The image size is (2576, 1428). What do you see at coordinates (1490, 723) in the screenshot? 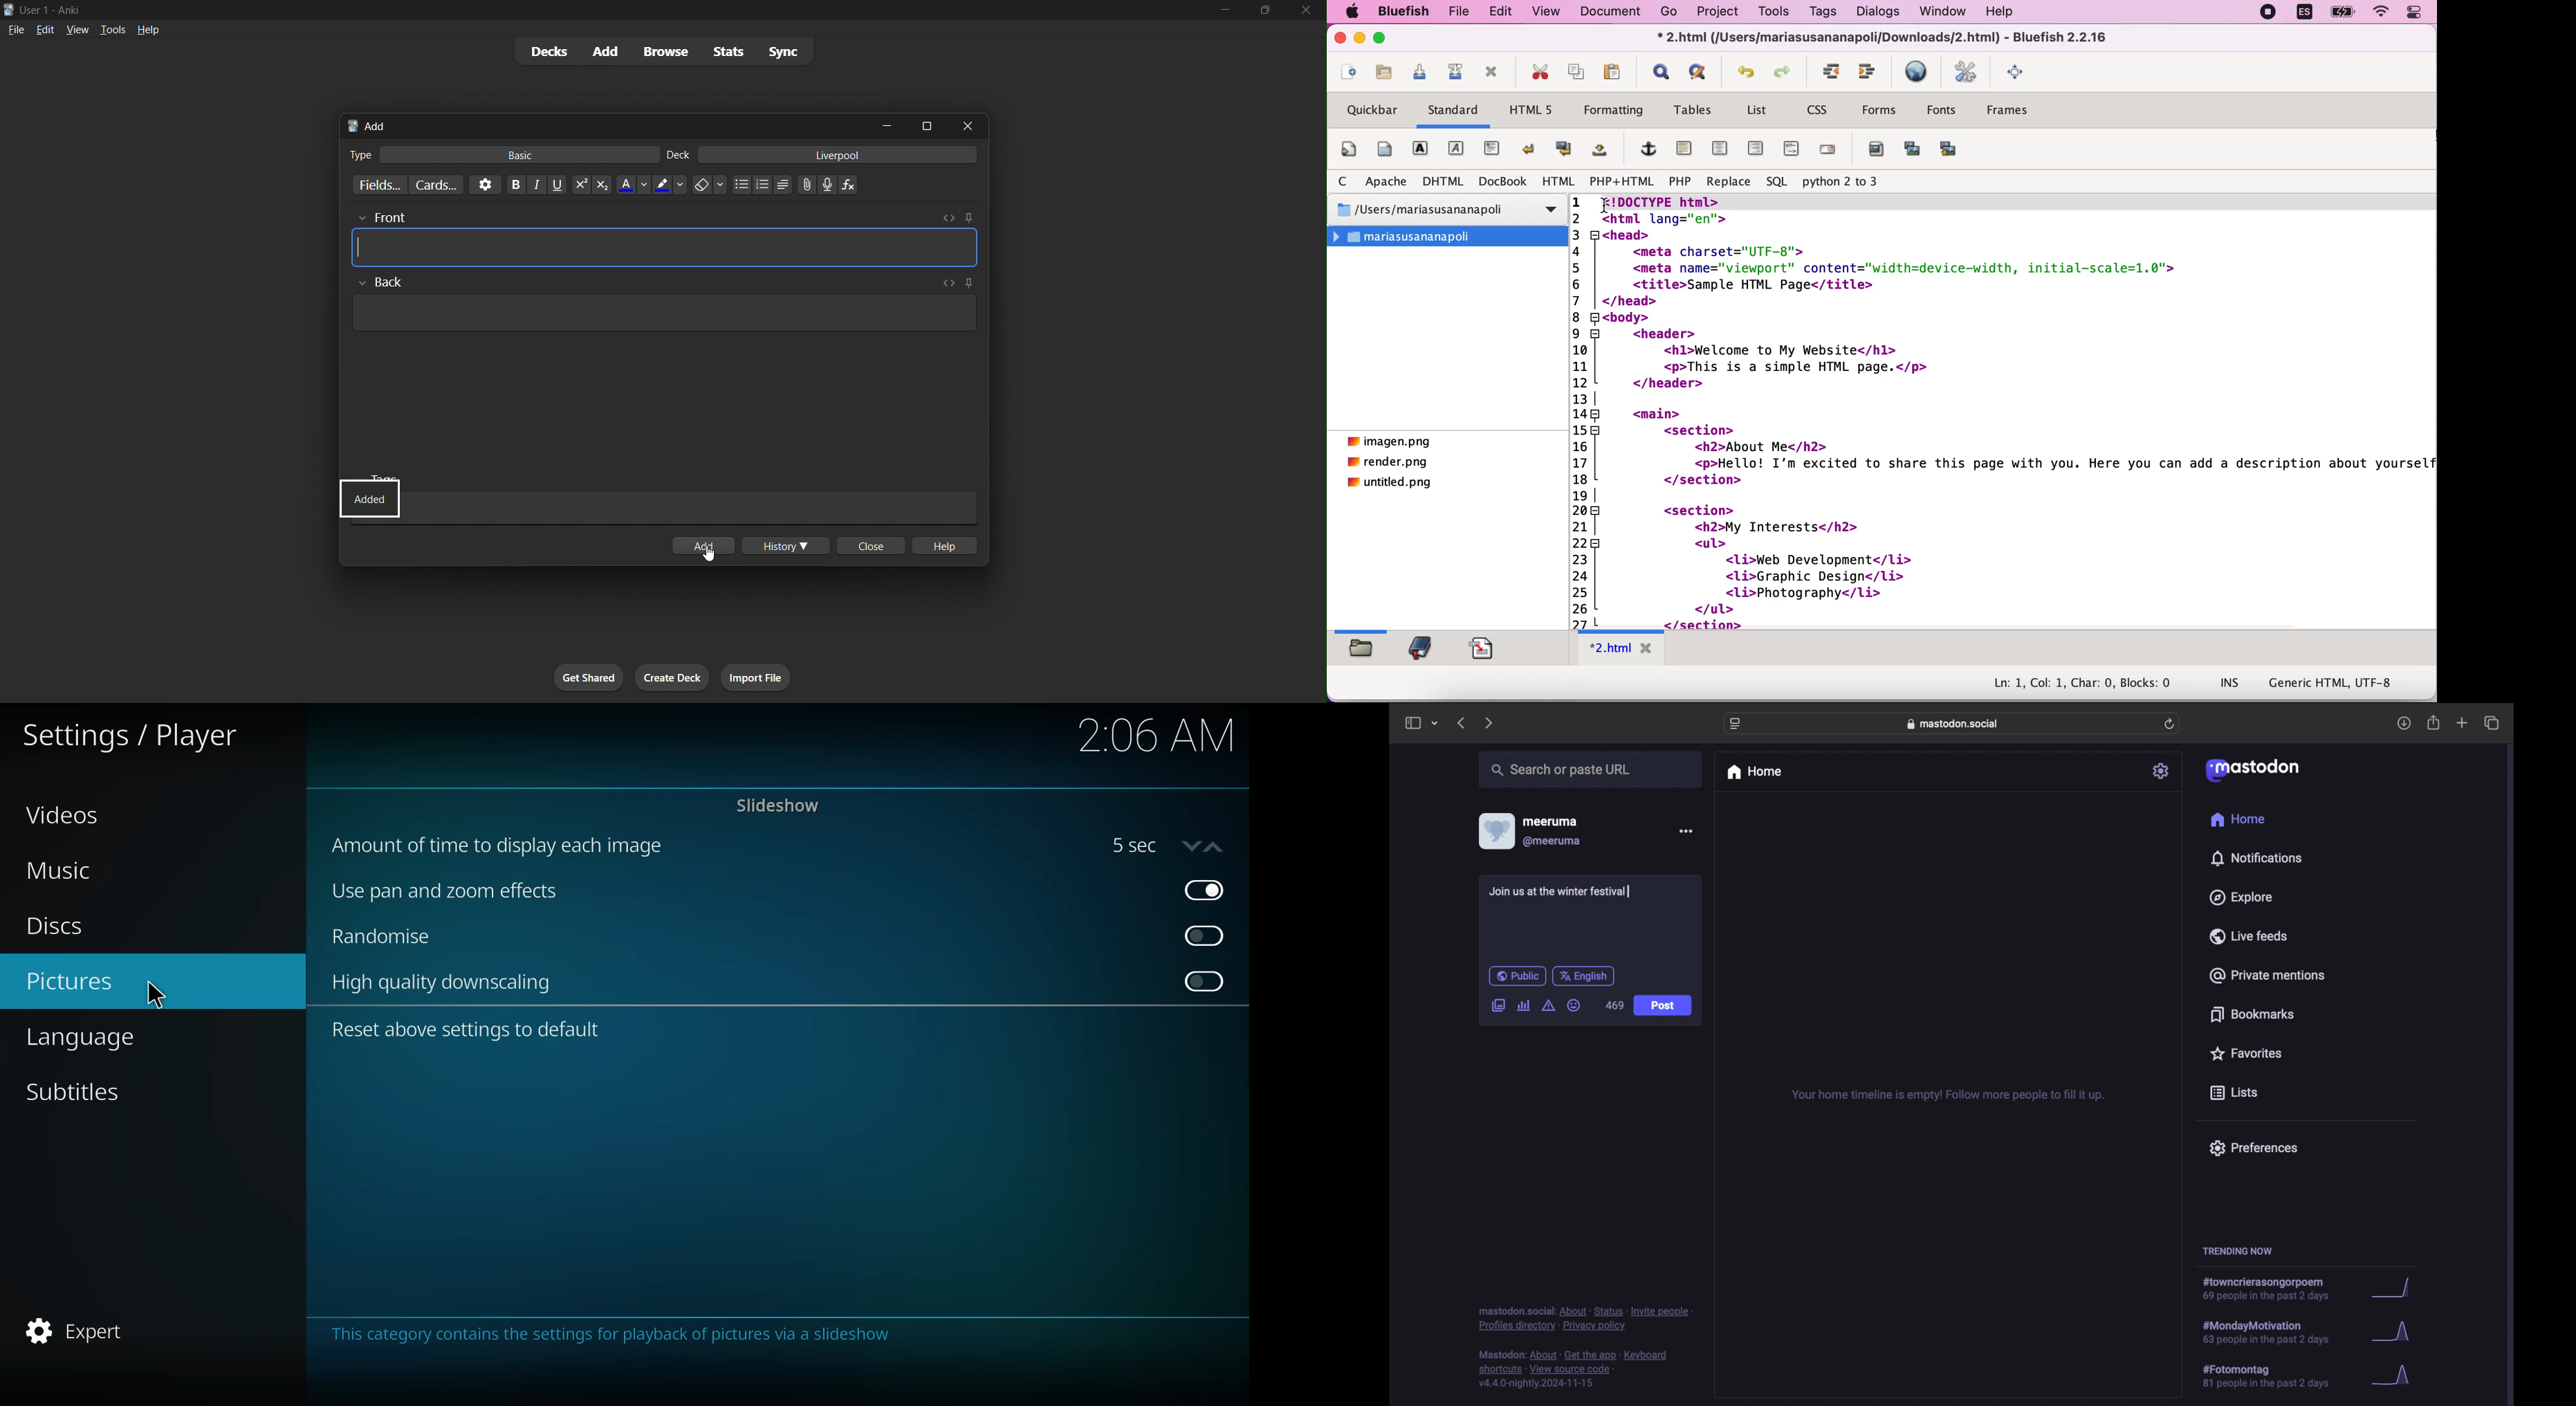
I see `next` at bounding box center [1490, 723].